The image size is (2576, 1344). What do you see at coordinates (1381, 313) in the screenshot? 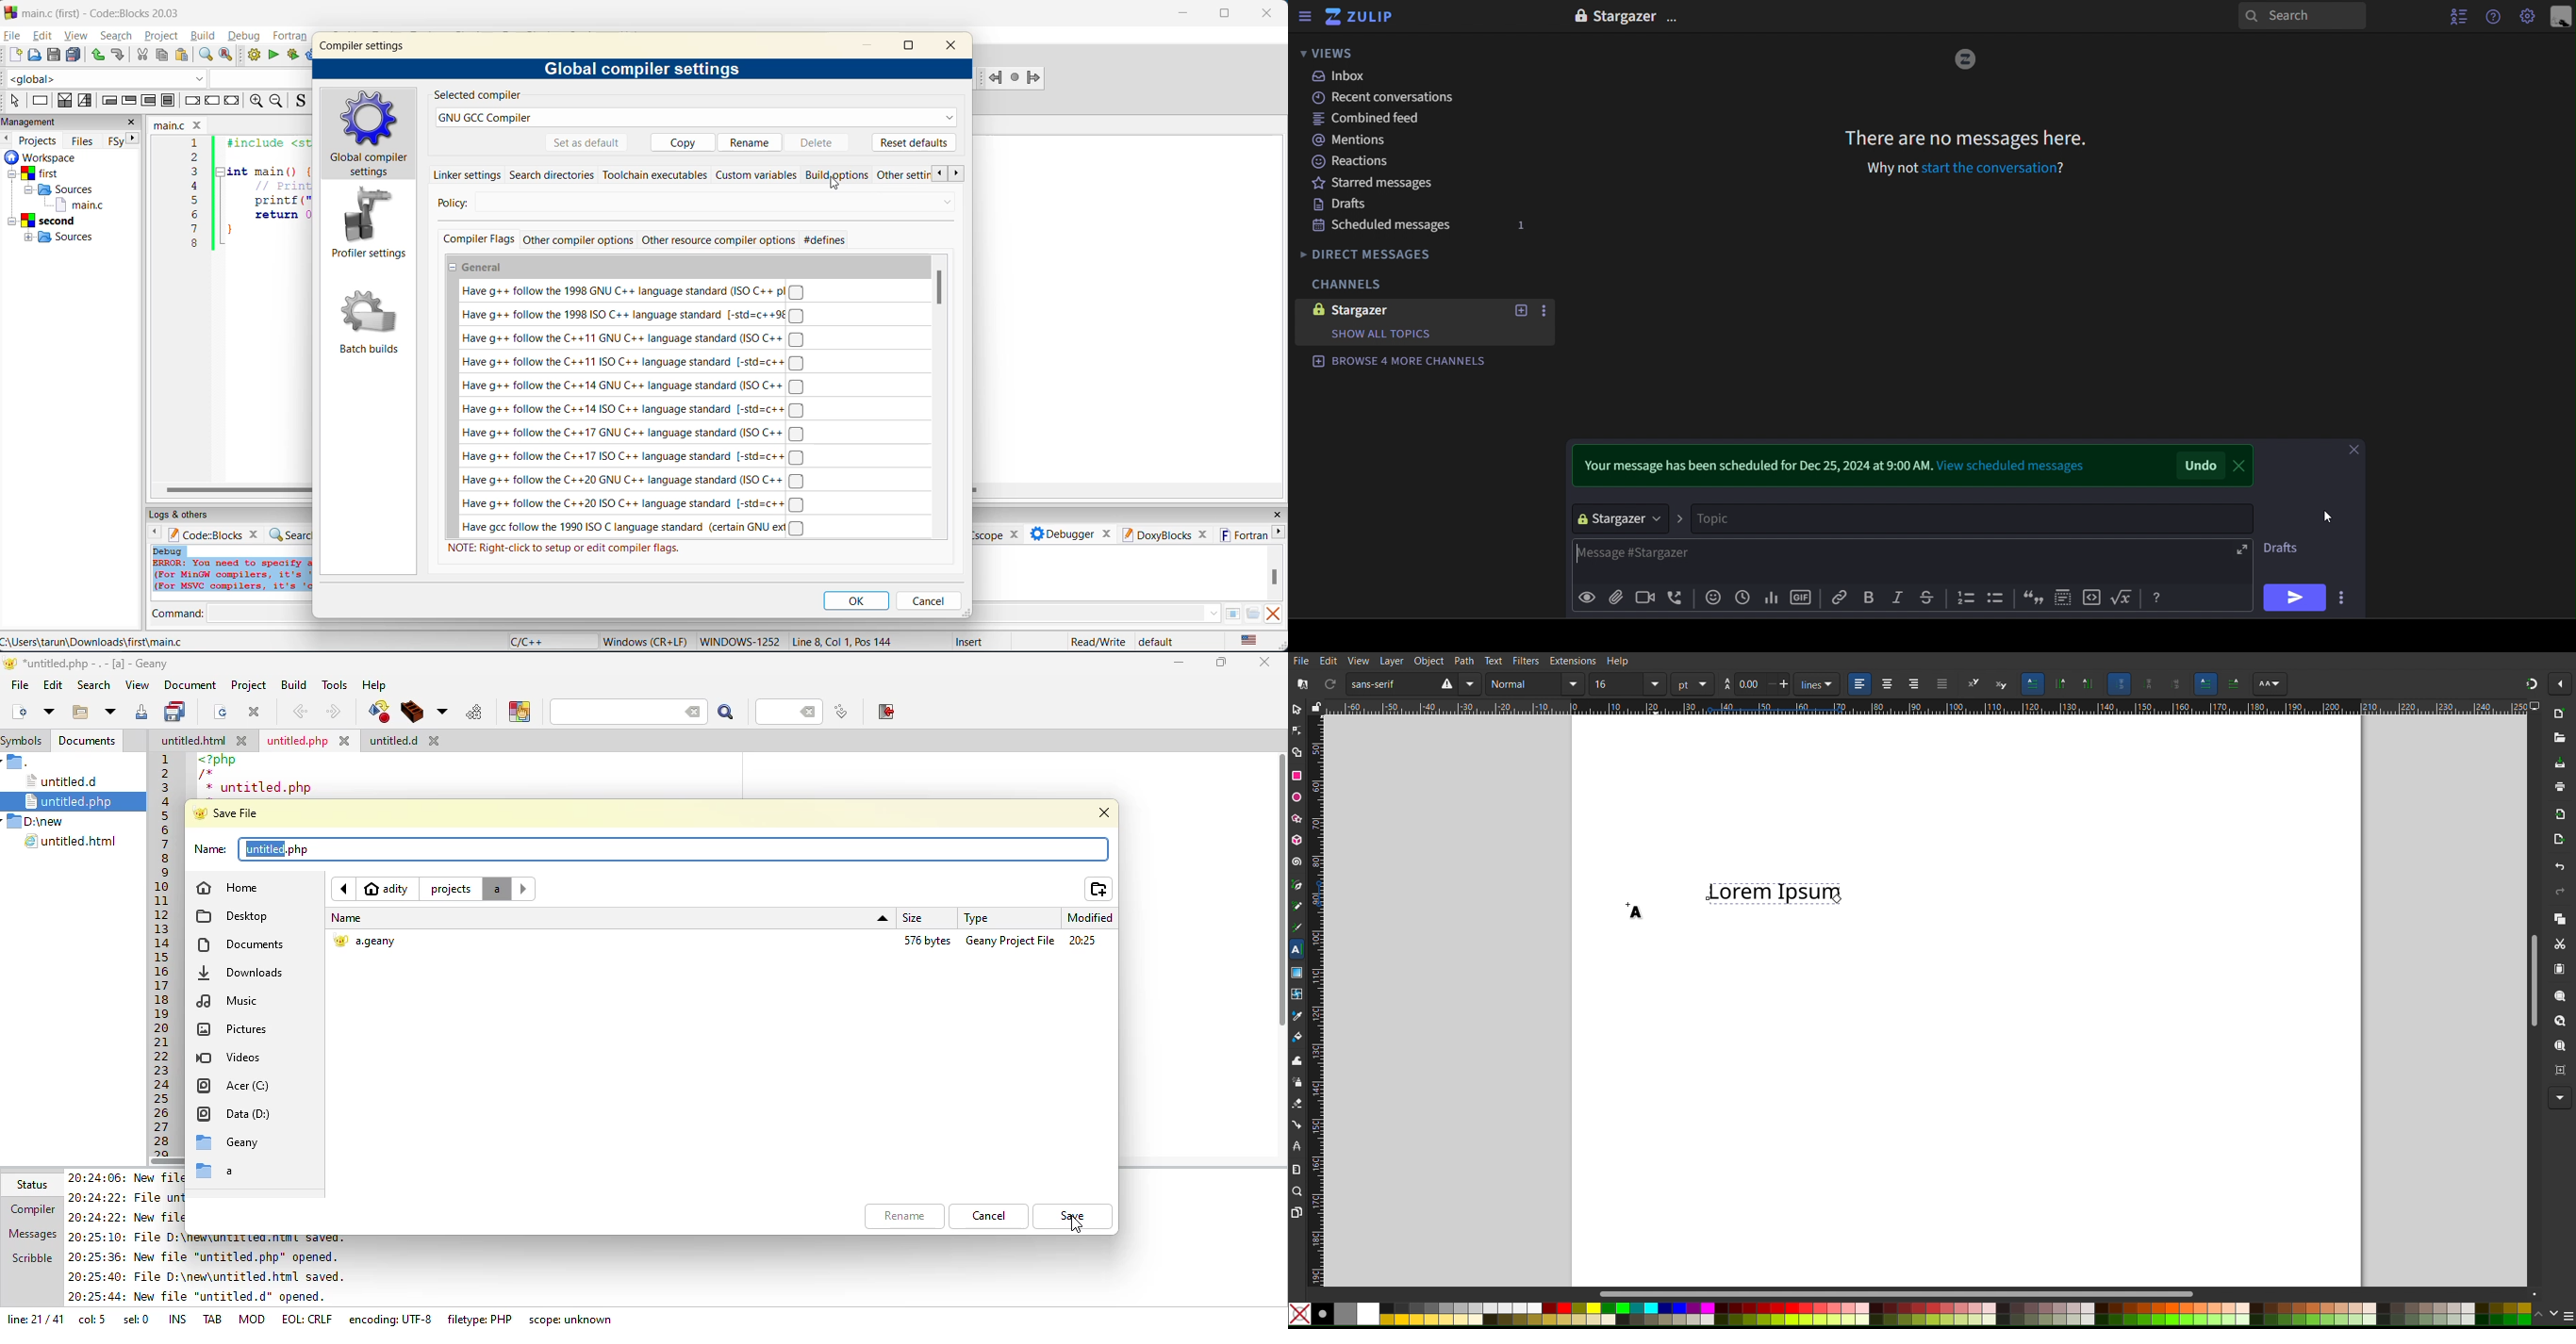
I see `stargazer` at bounding box center [1381, 313].